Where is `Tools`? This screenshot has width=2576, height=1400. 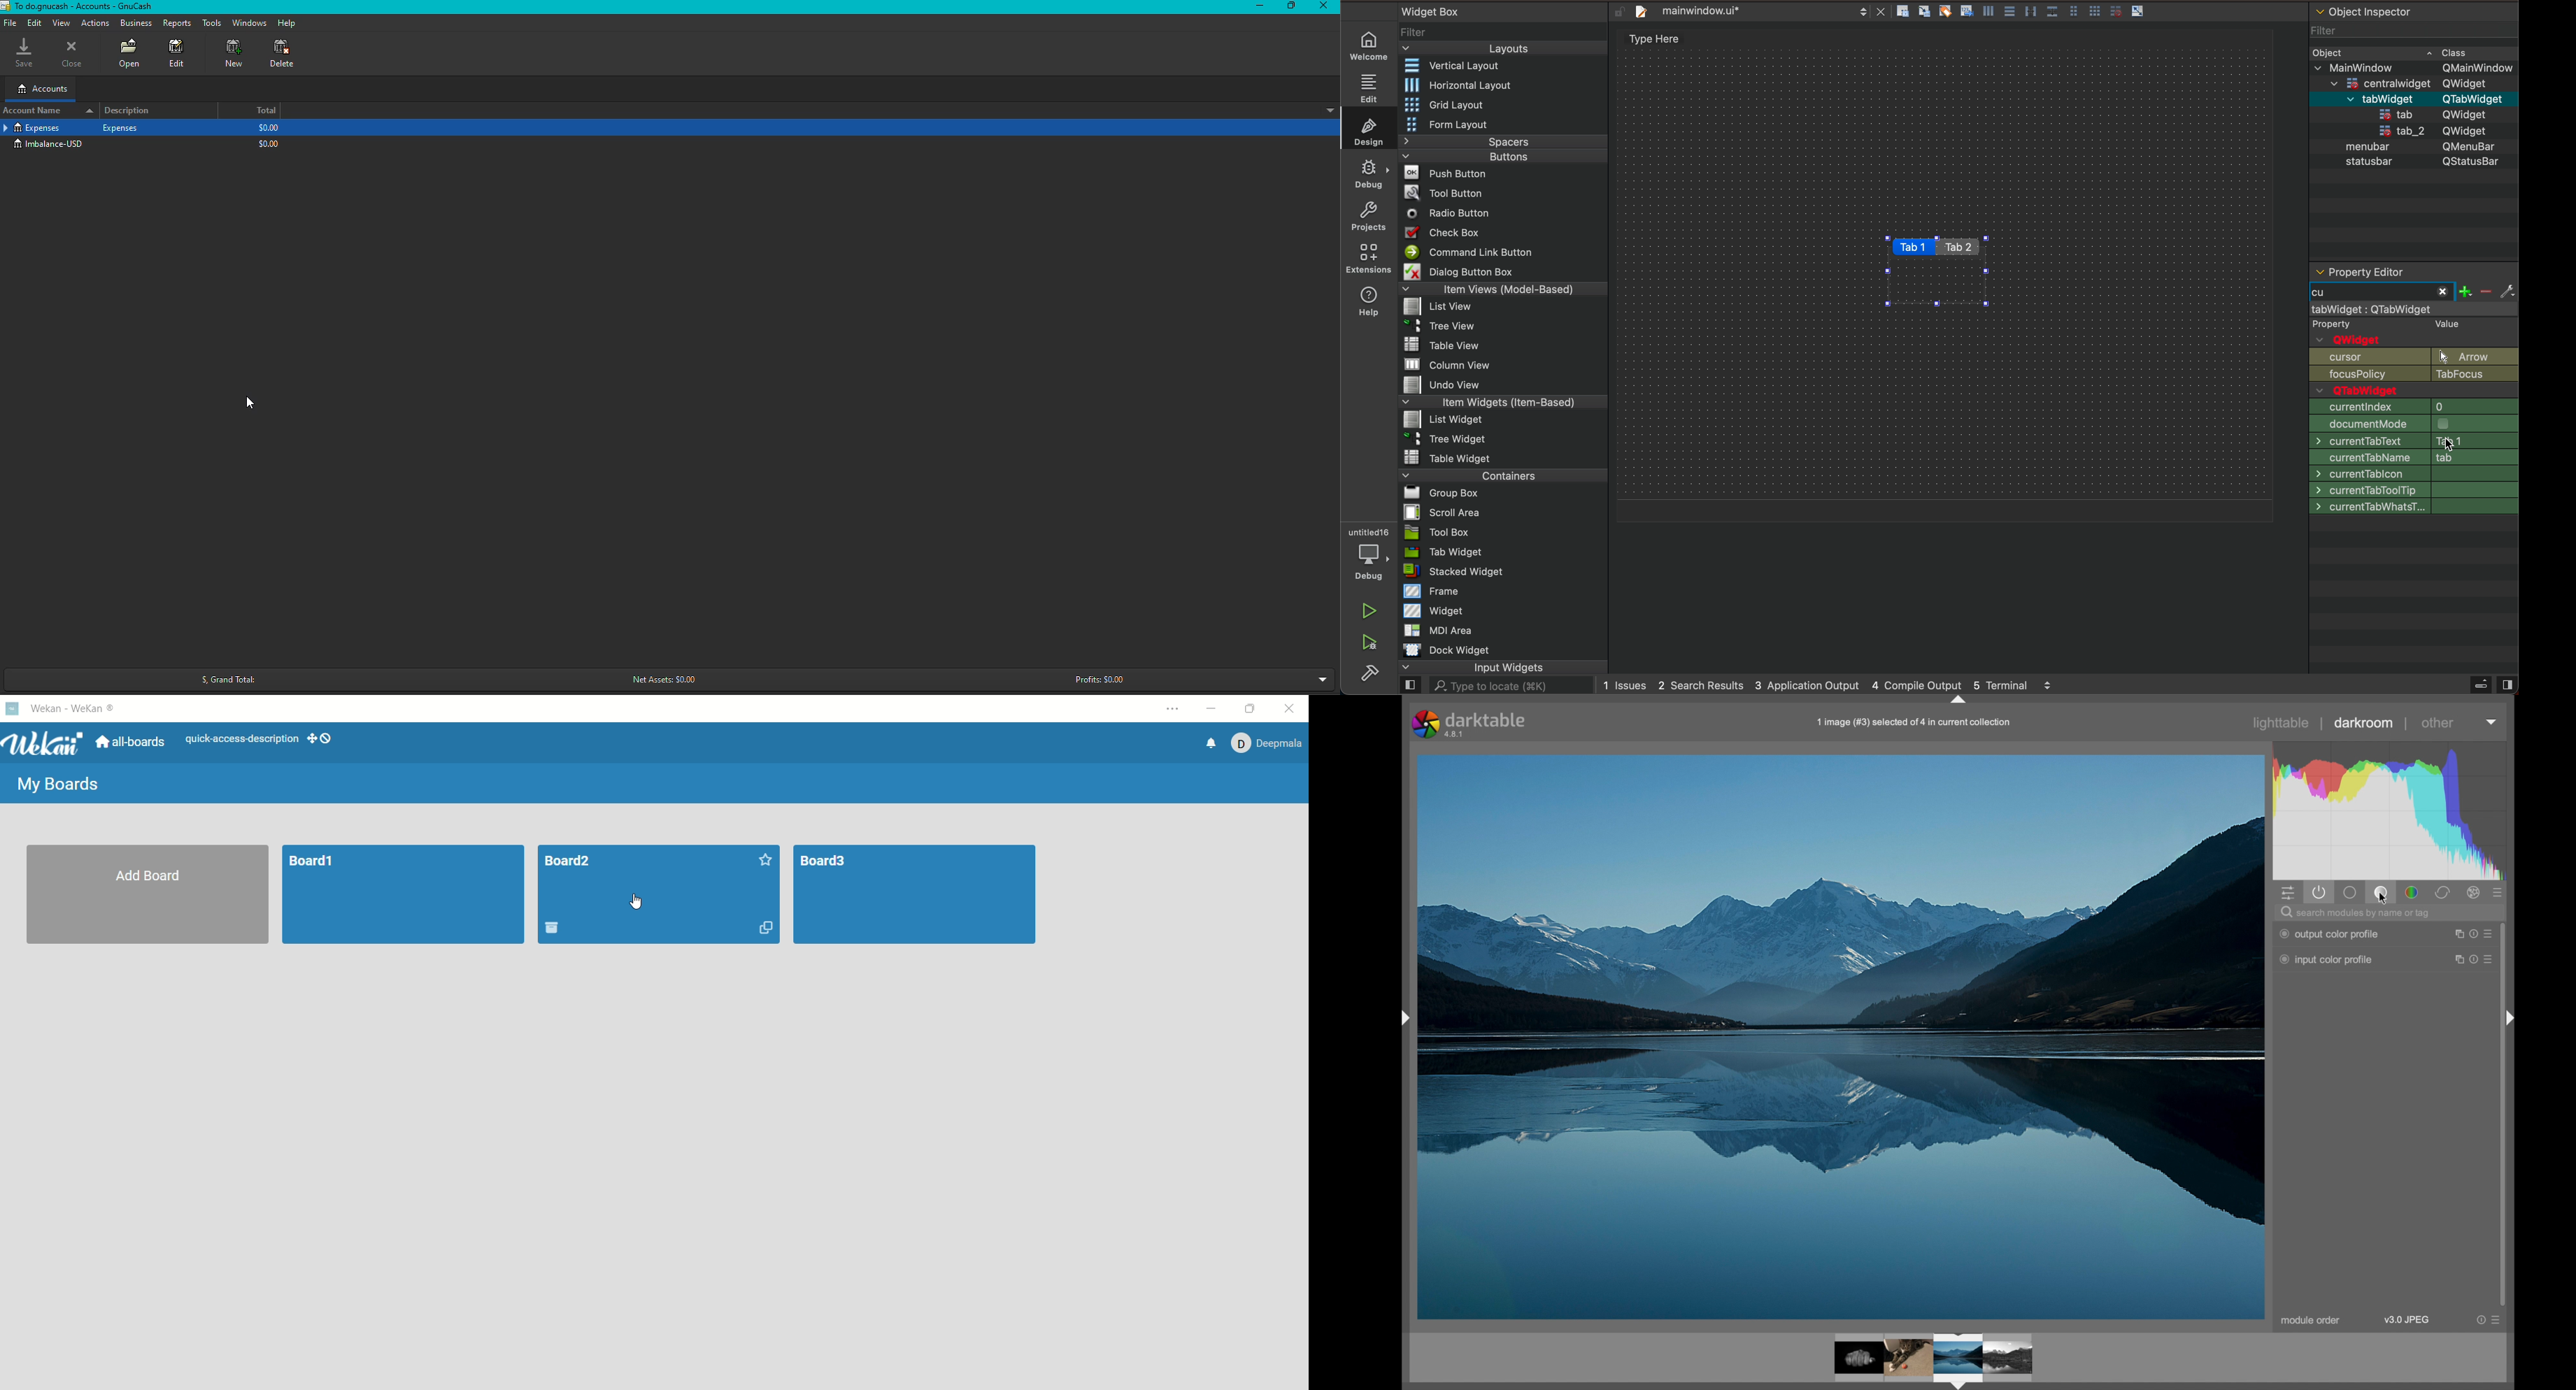
Tools is located at coordinates (209, 24).